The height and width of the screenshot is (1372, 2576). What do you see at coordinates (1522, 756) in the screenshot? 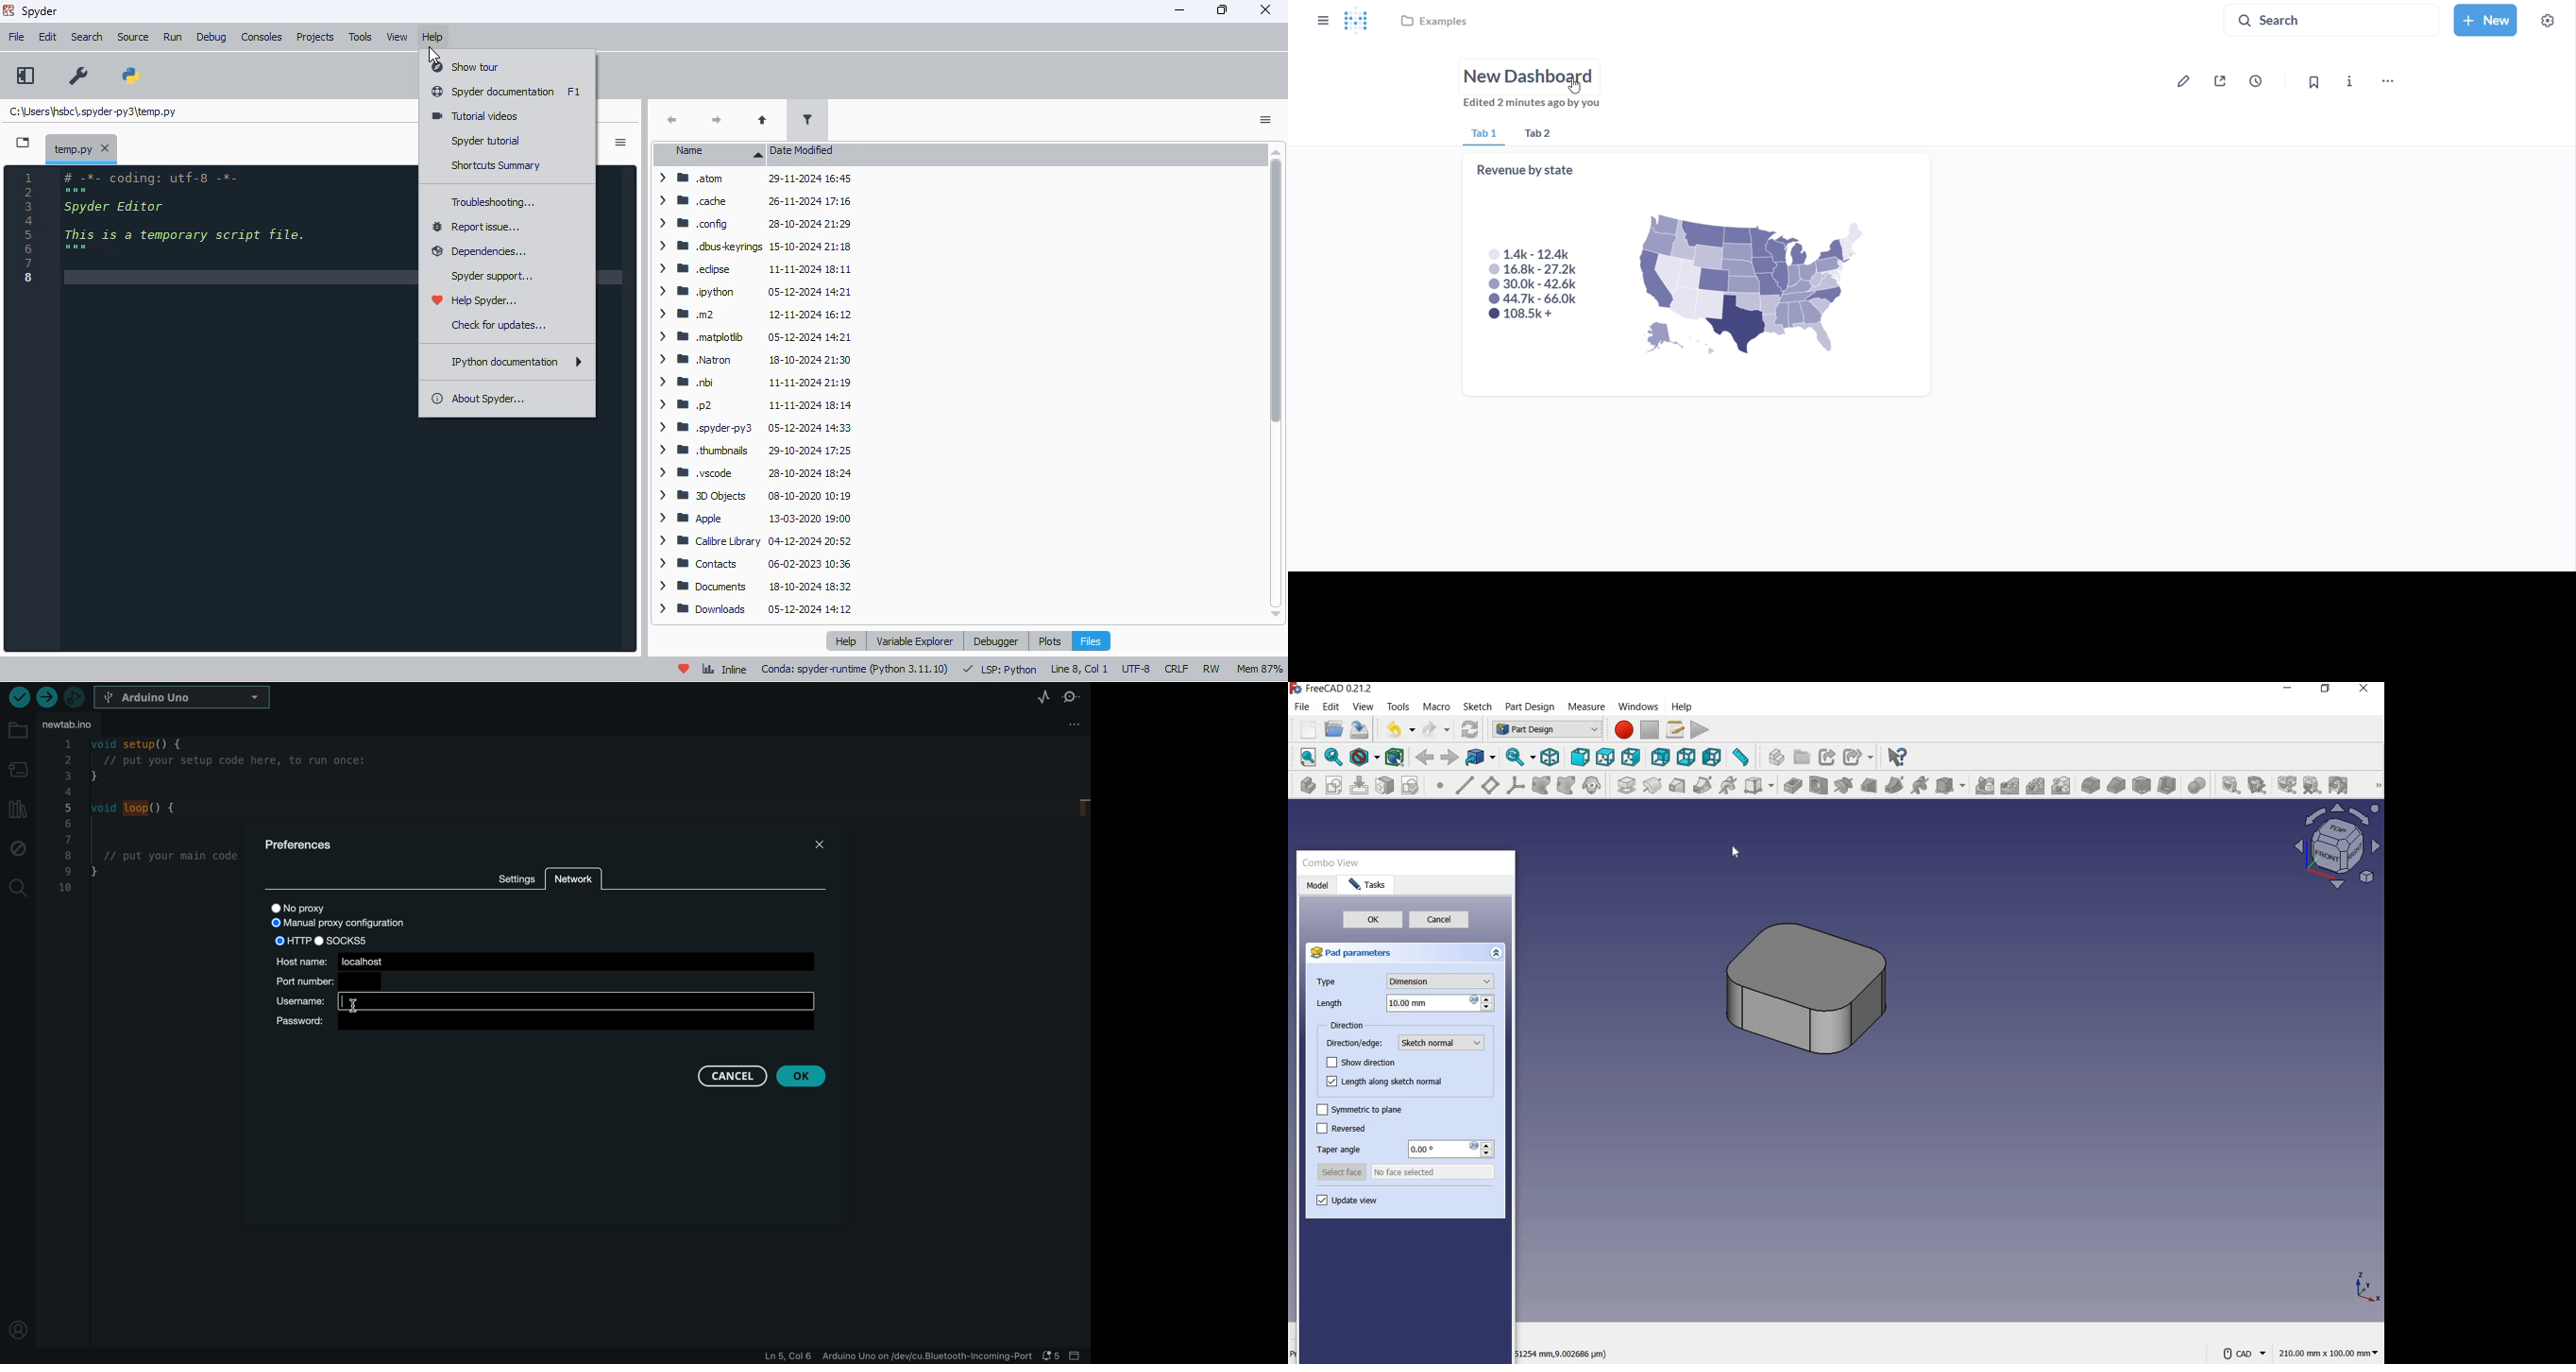
I see `sync view` at bounding box center [1522, 756].